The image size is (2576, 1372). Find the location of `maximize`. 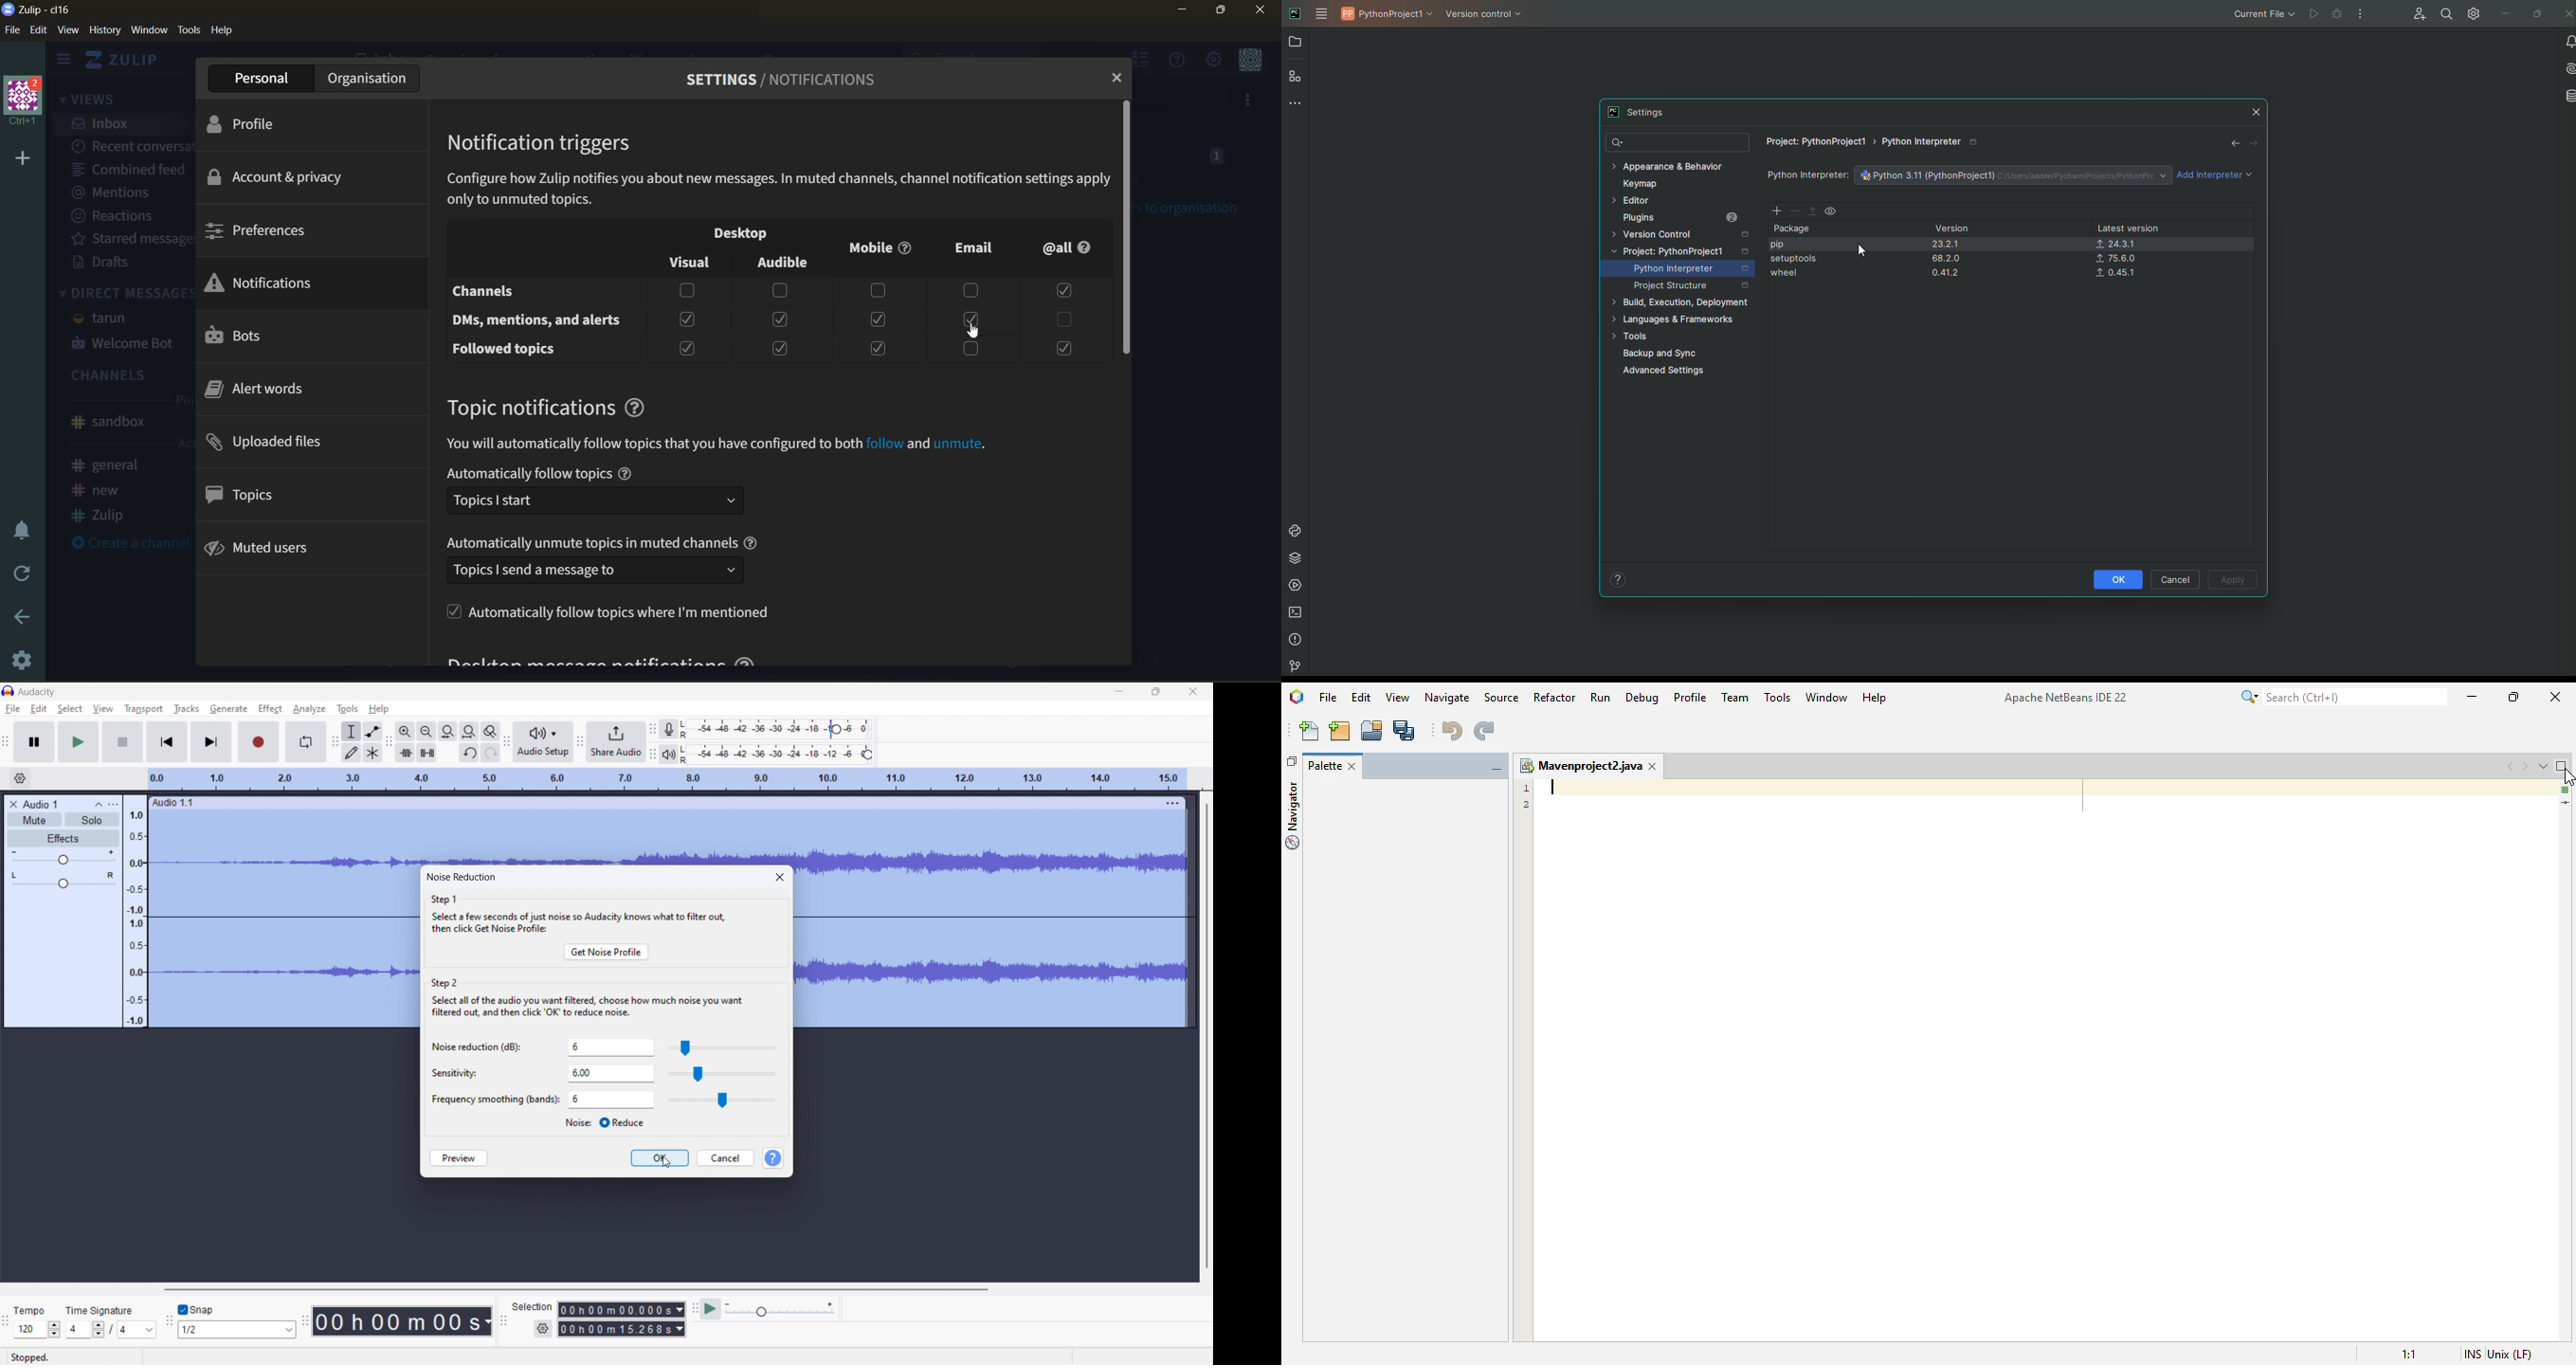

maximize is located at coordinates (1156, 693).